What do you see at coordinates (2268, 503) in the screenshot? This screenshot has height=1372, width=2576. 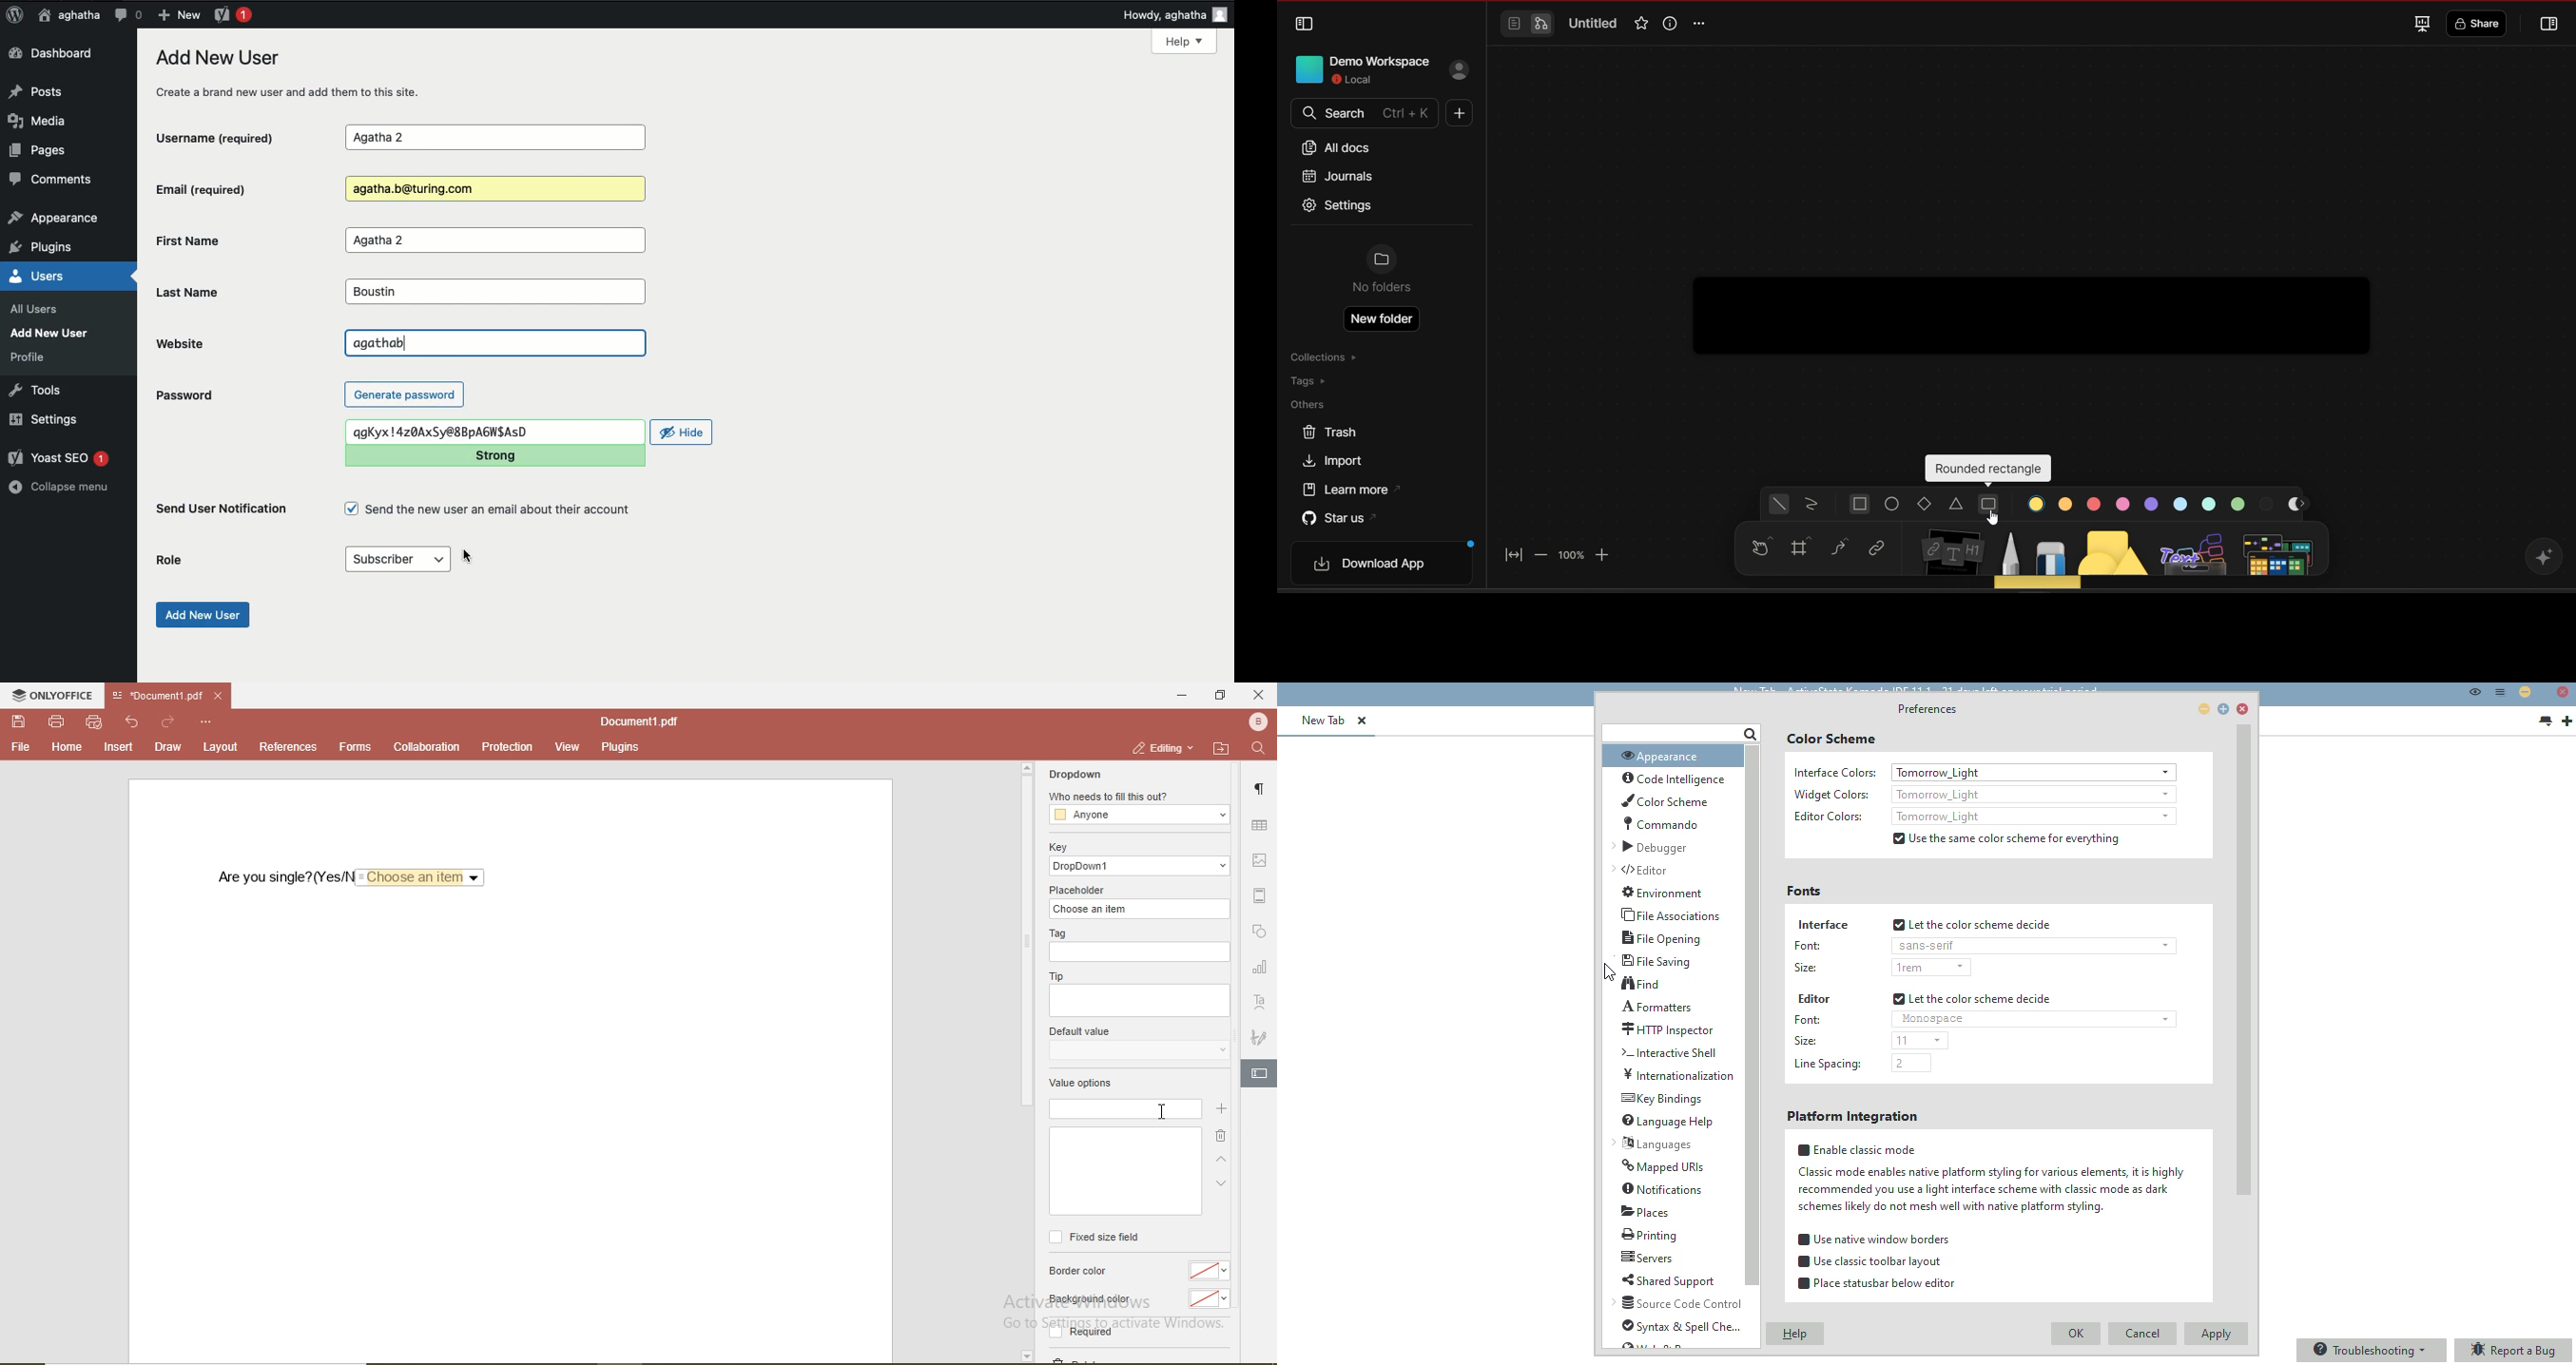 I see `color 9` at bounding box center [2268, 503].